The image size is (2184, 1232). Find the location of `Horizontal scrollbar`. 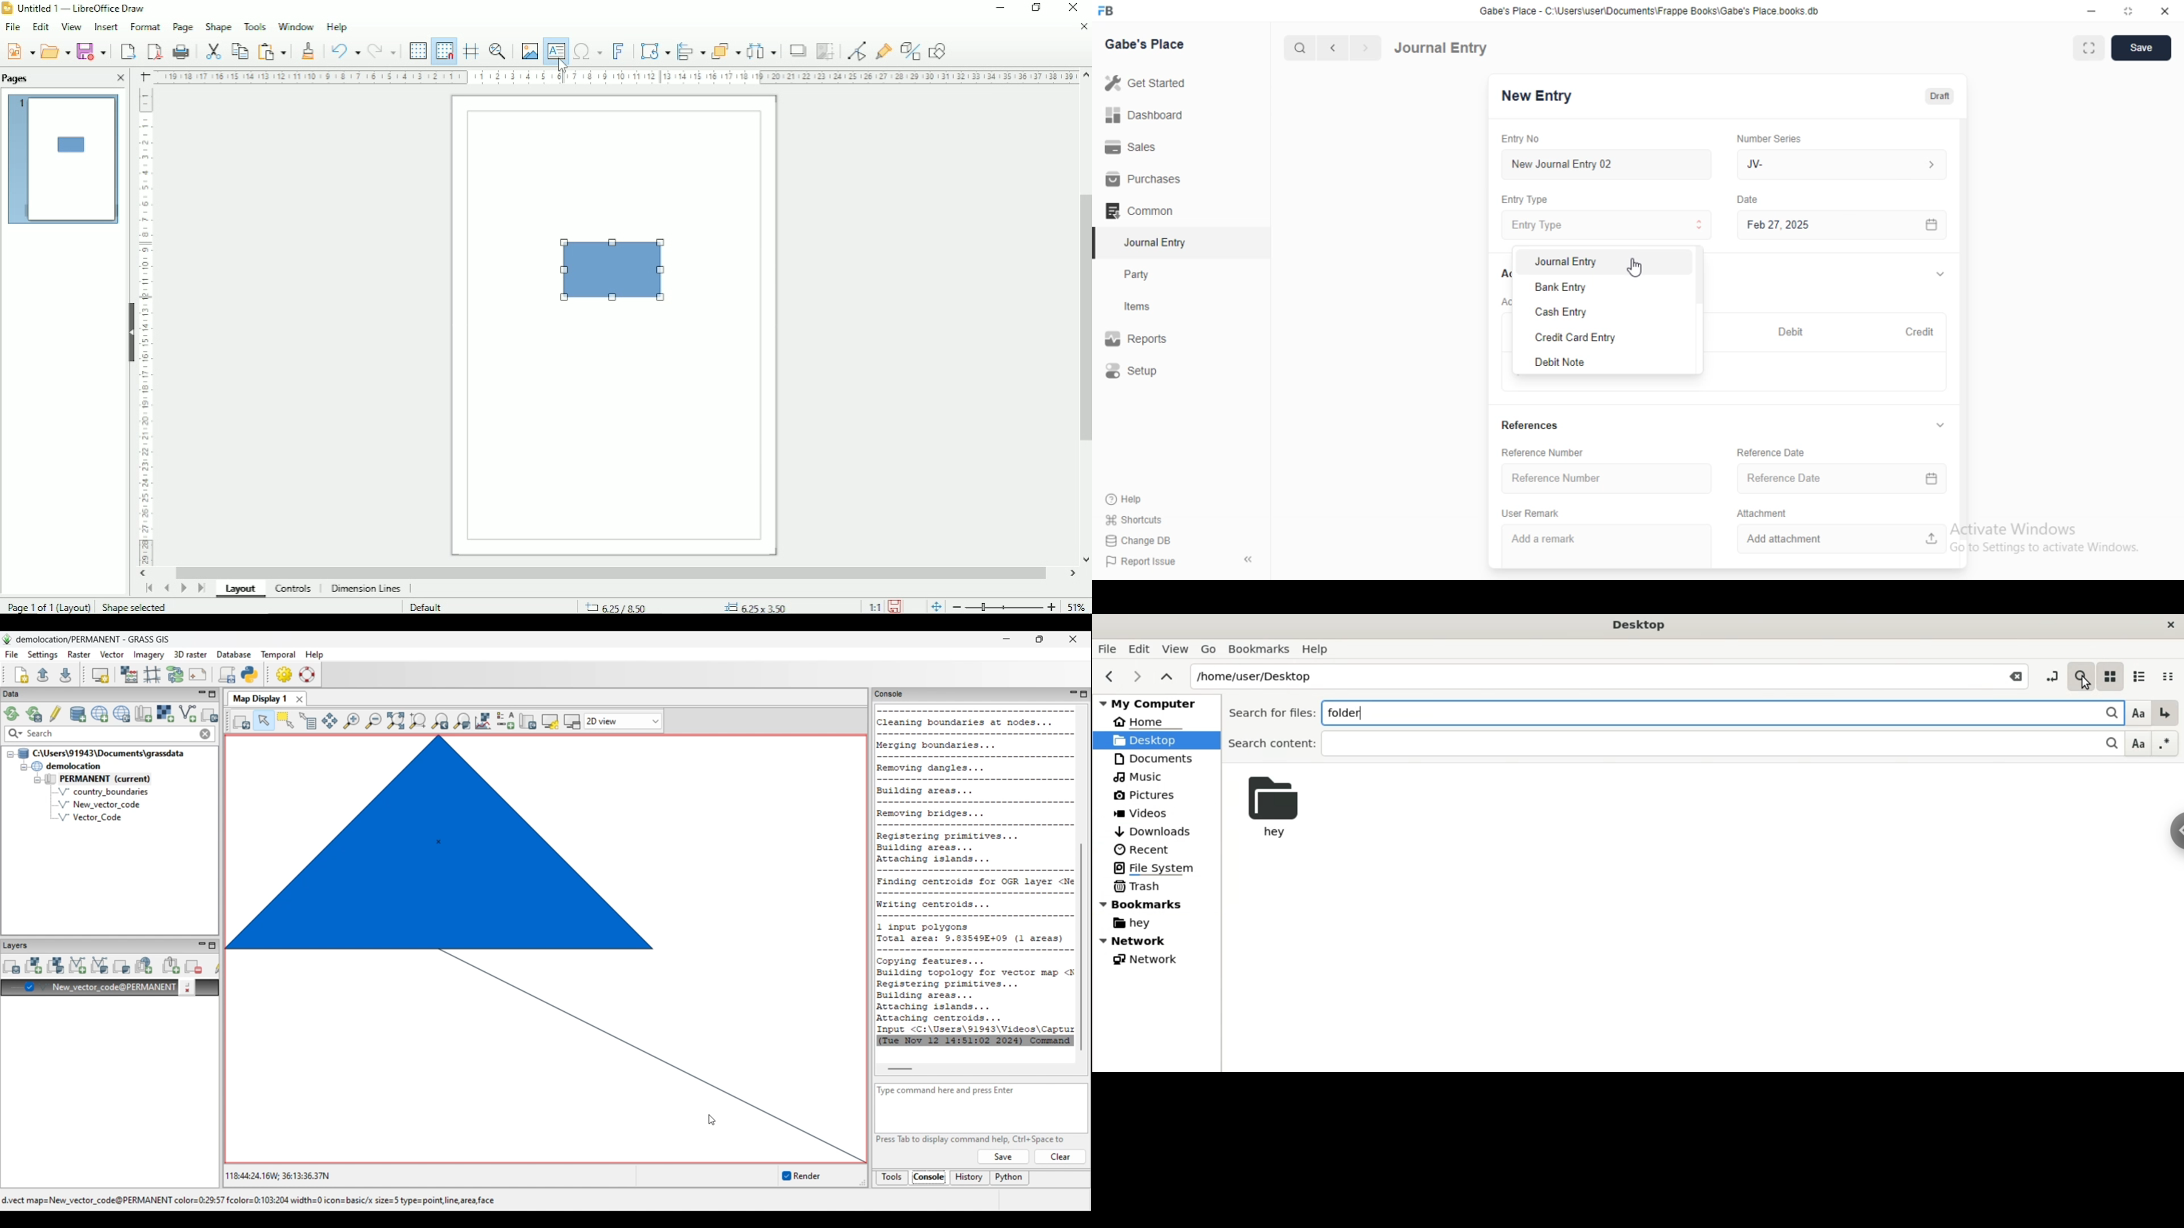

Horizontal scrollbar is located at coordinates (612, 571).